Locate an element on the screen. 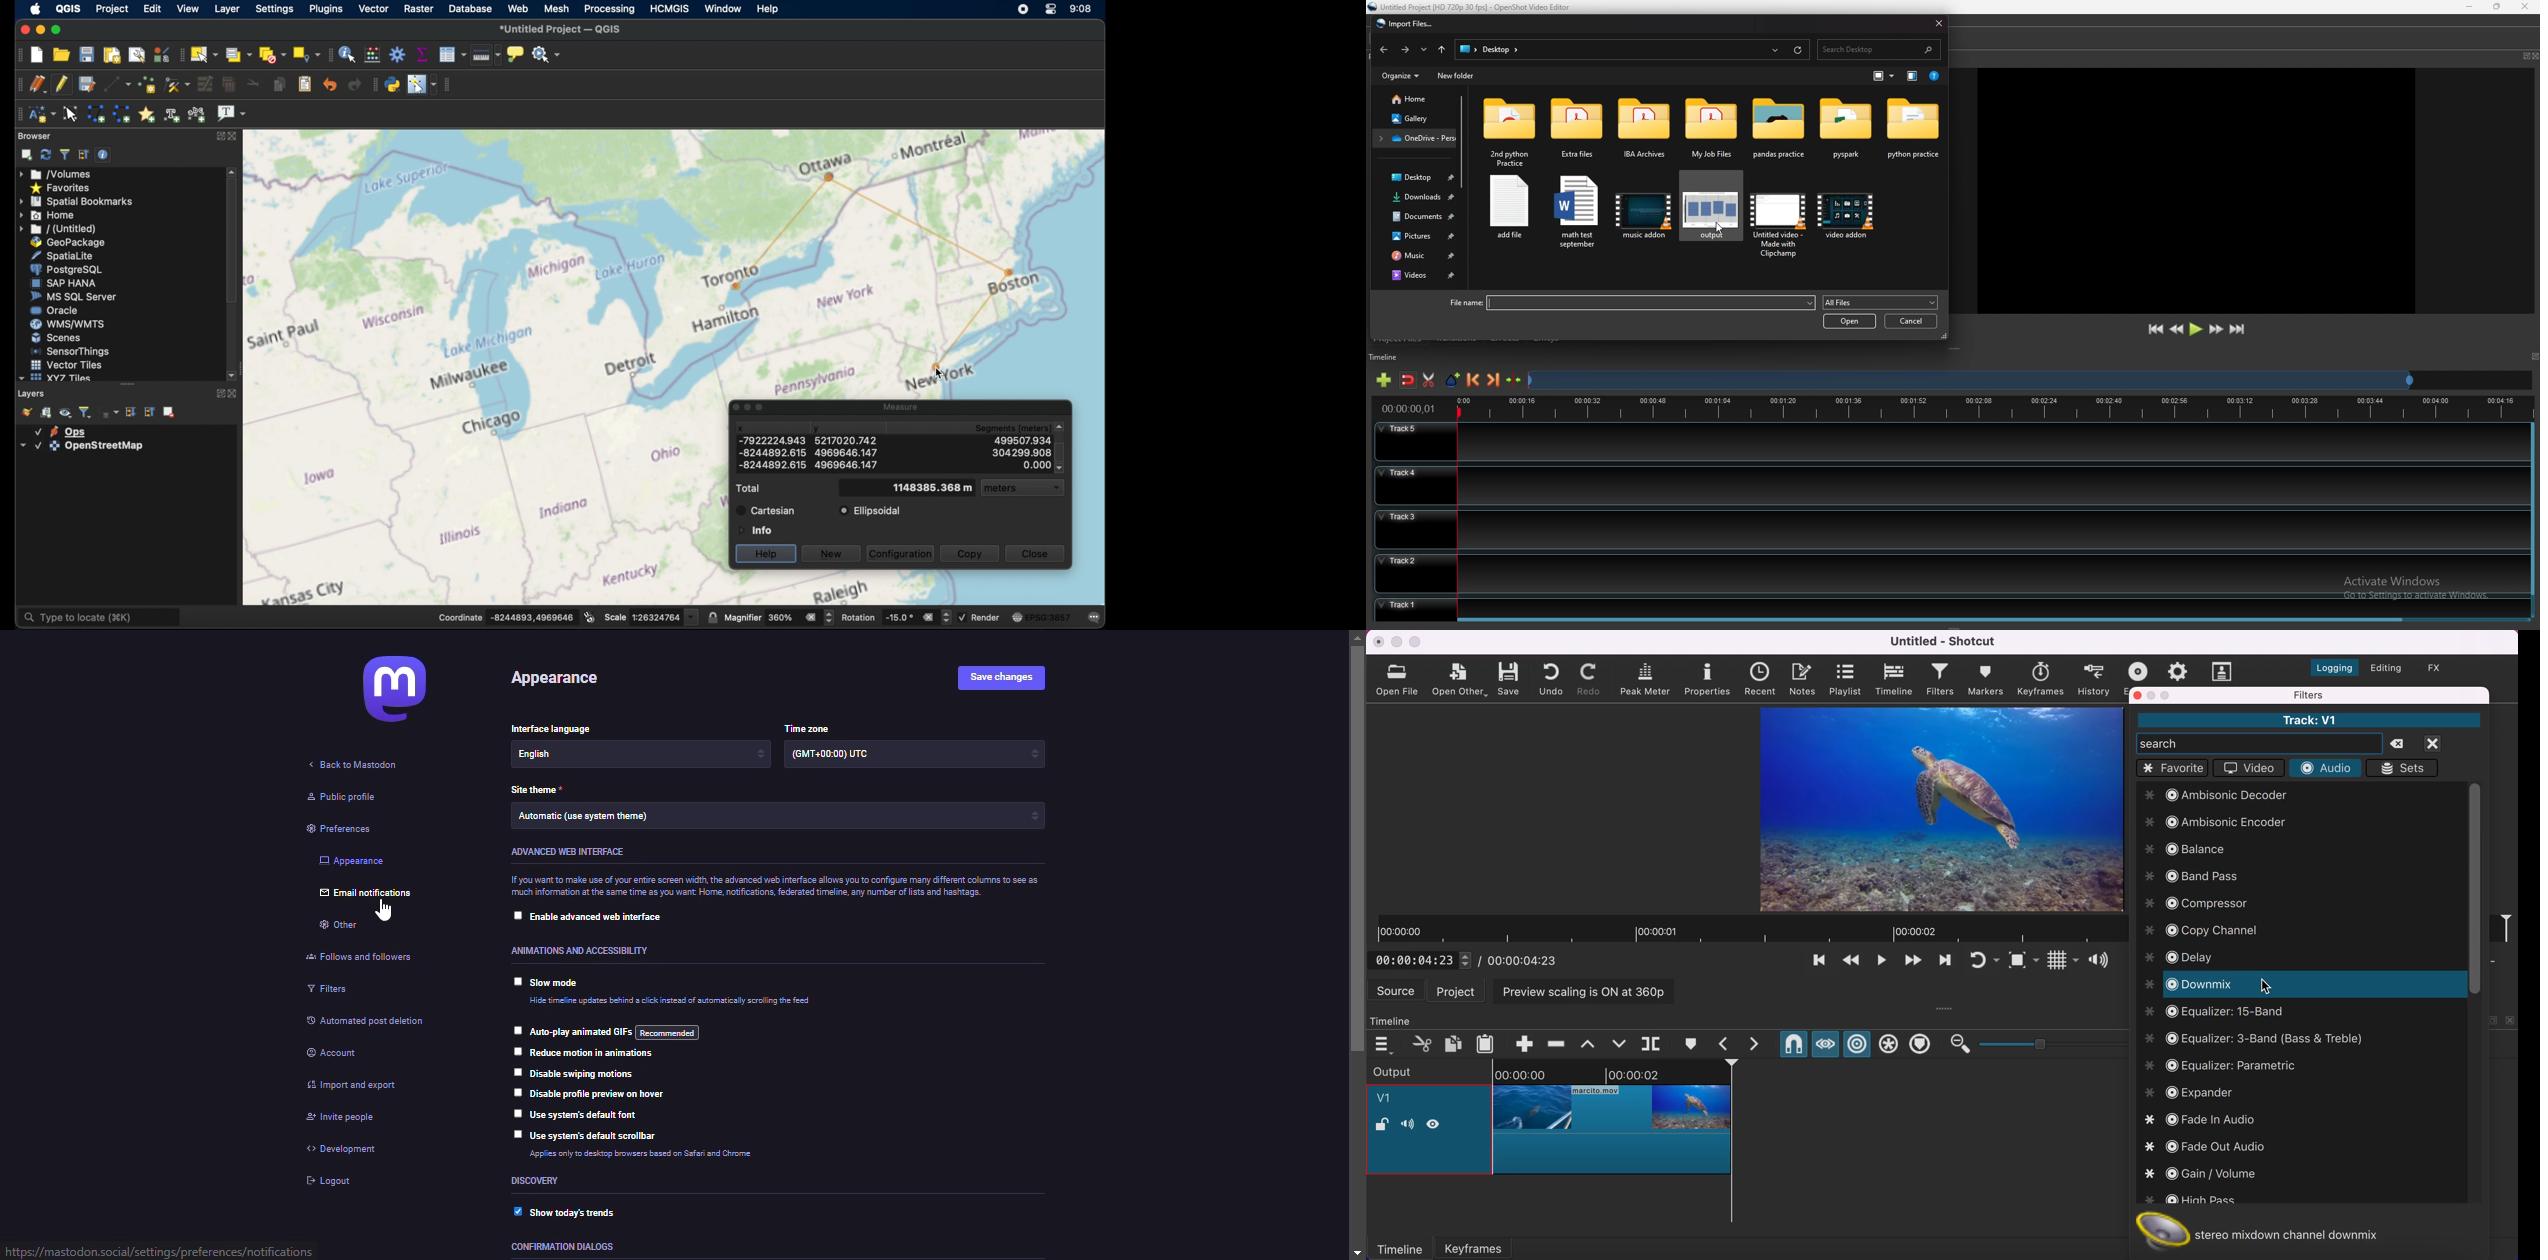 Image resolution: width=2548 pixels, height=1260 pixels. filters is located at coordinates (2354, 695).